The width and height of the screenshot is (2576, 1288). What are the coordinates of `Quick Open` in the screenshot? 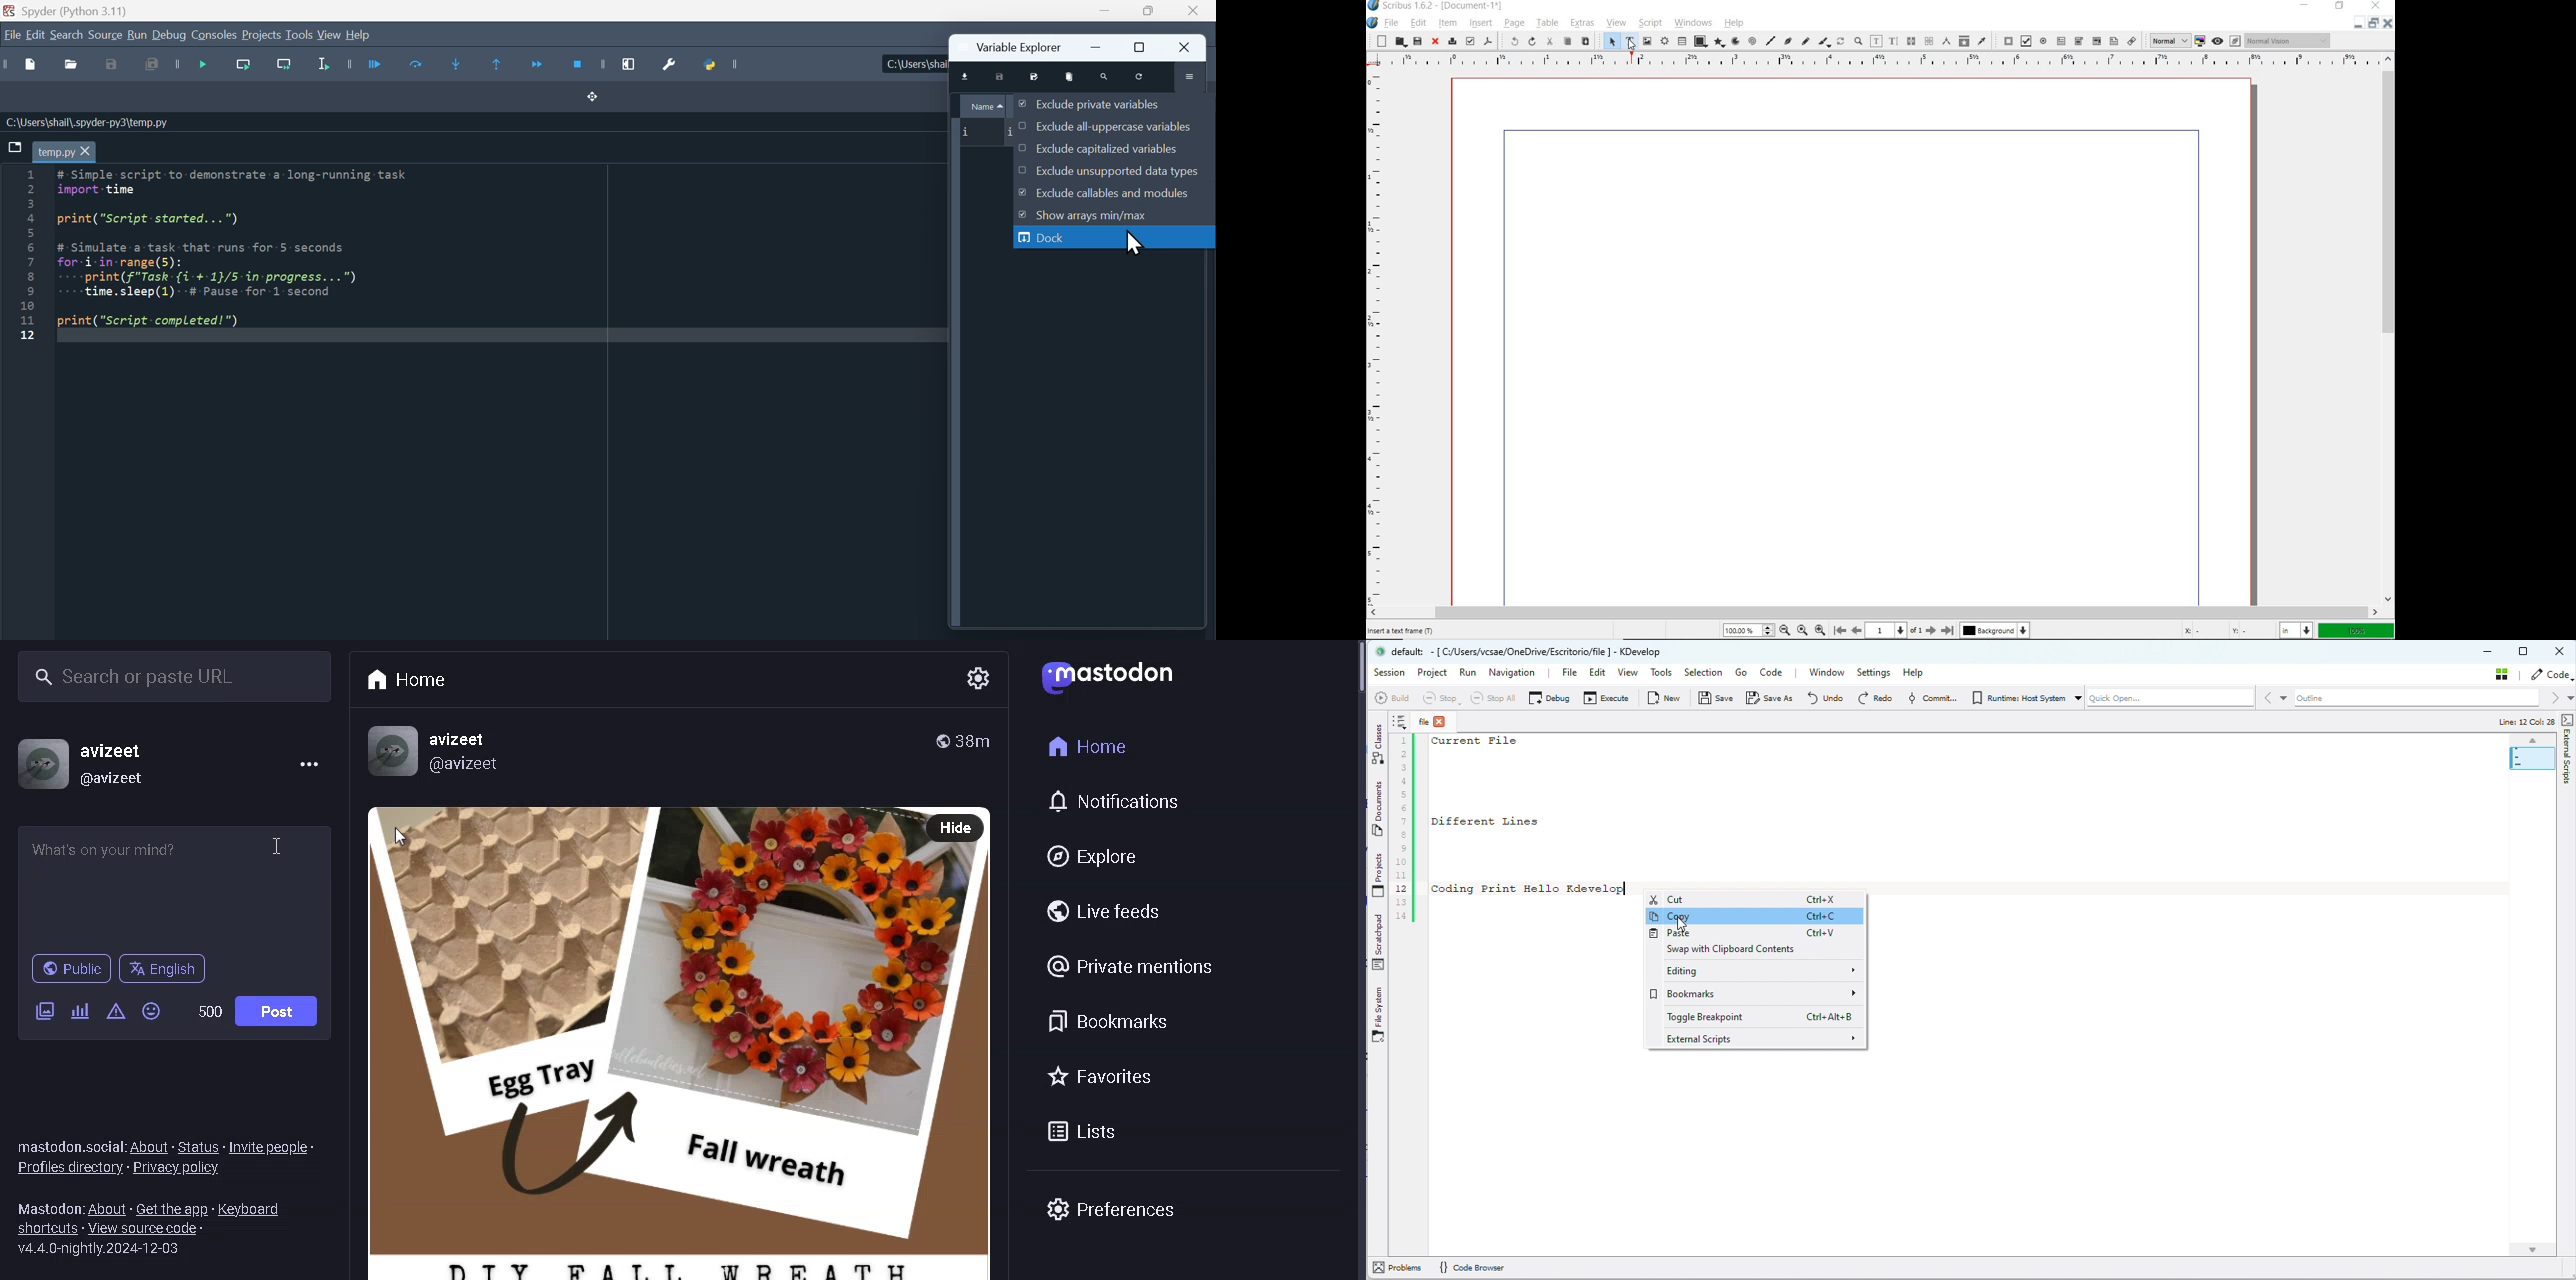 It's located at (2164, 700).